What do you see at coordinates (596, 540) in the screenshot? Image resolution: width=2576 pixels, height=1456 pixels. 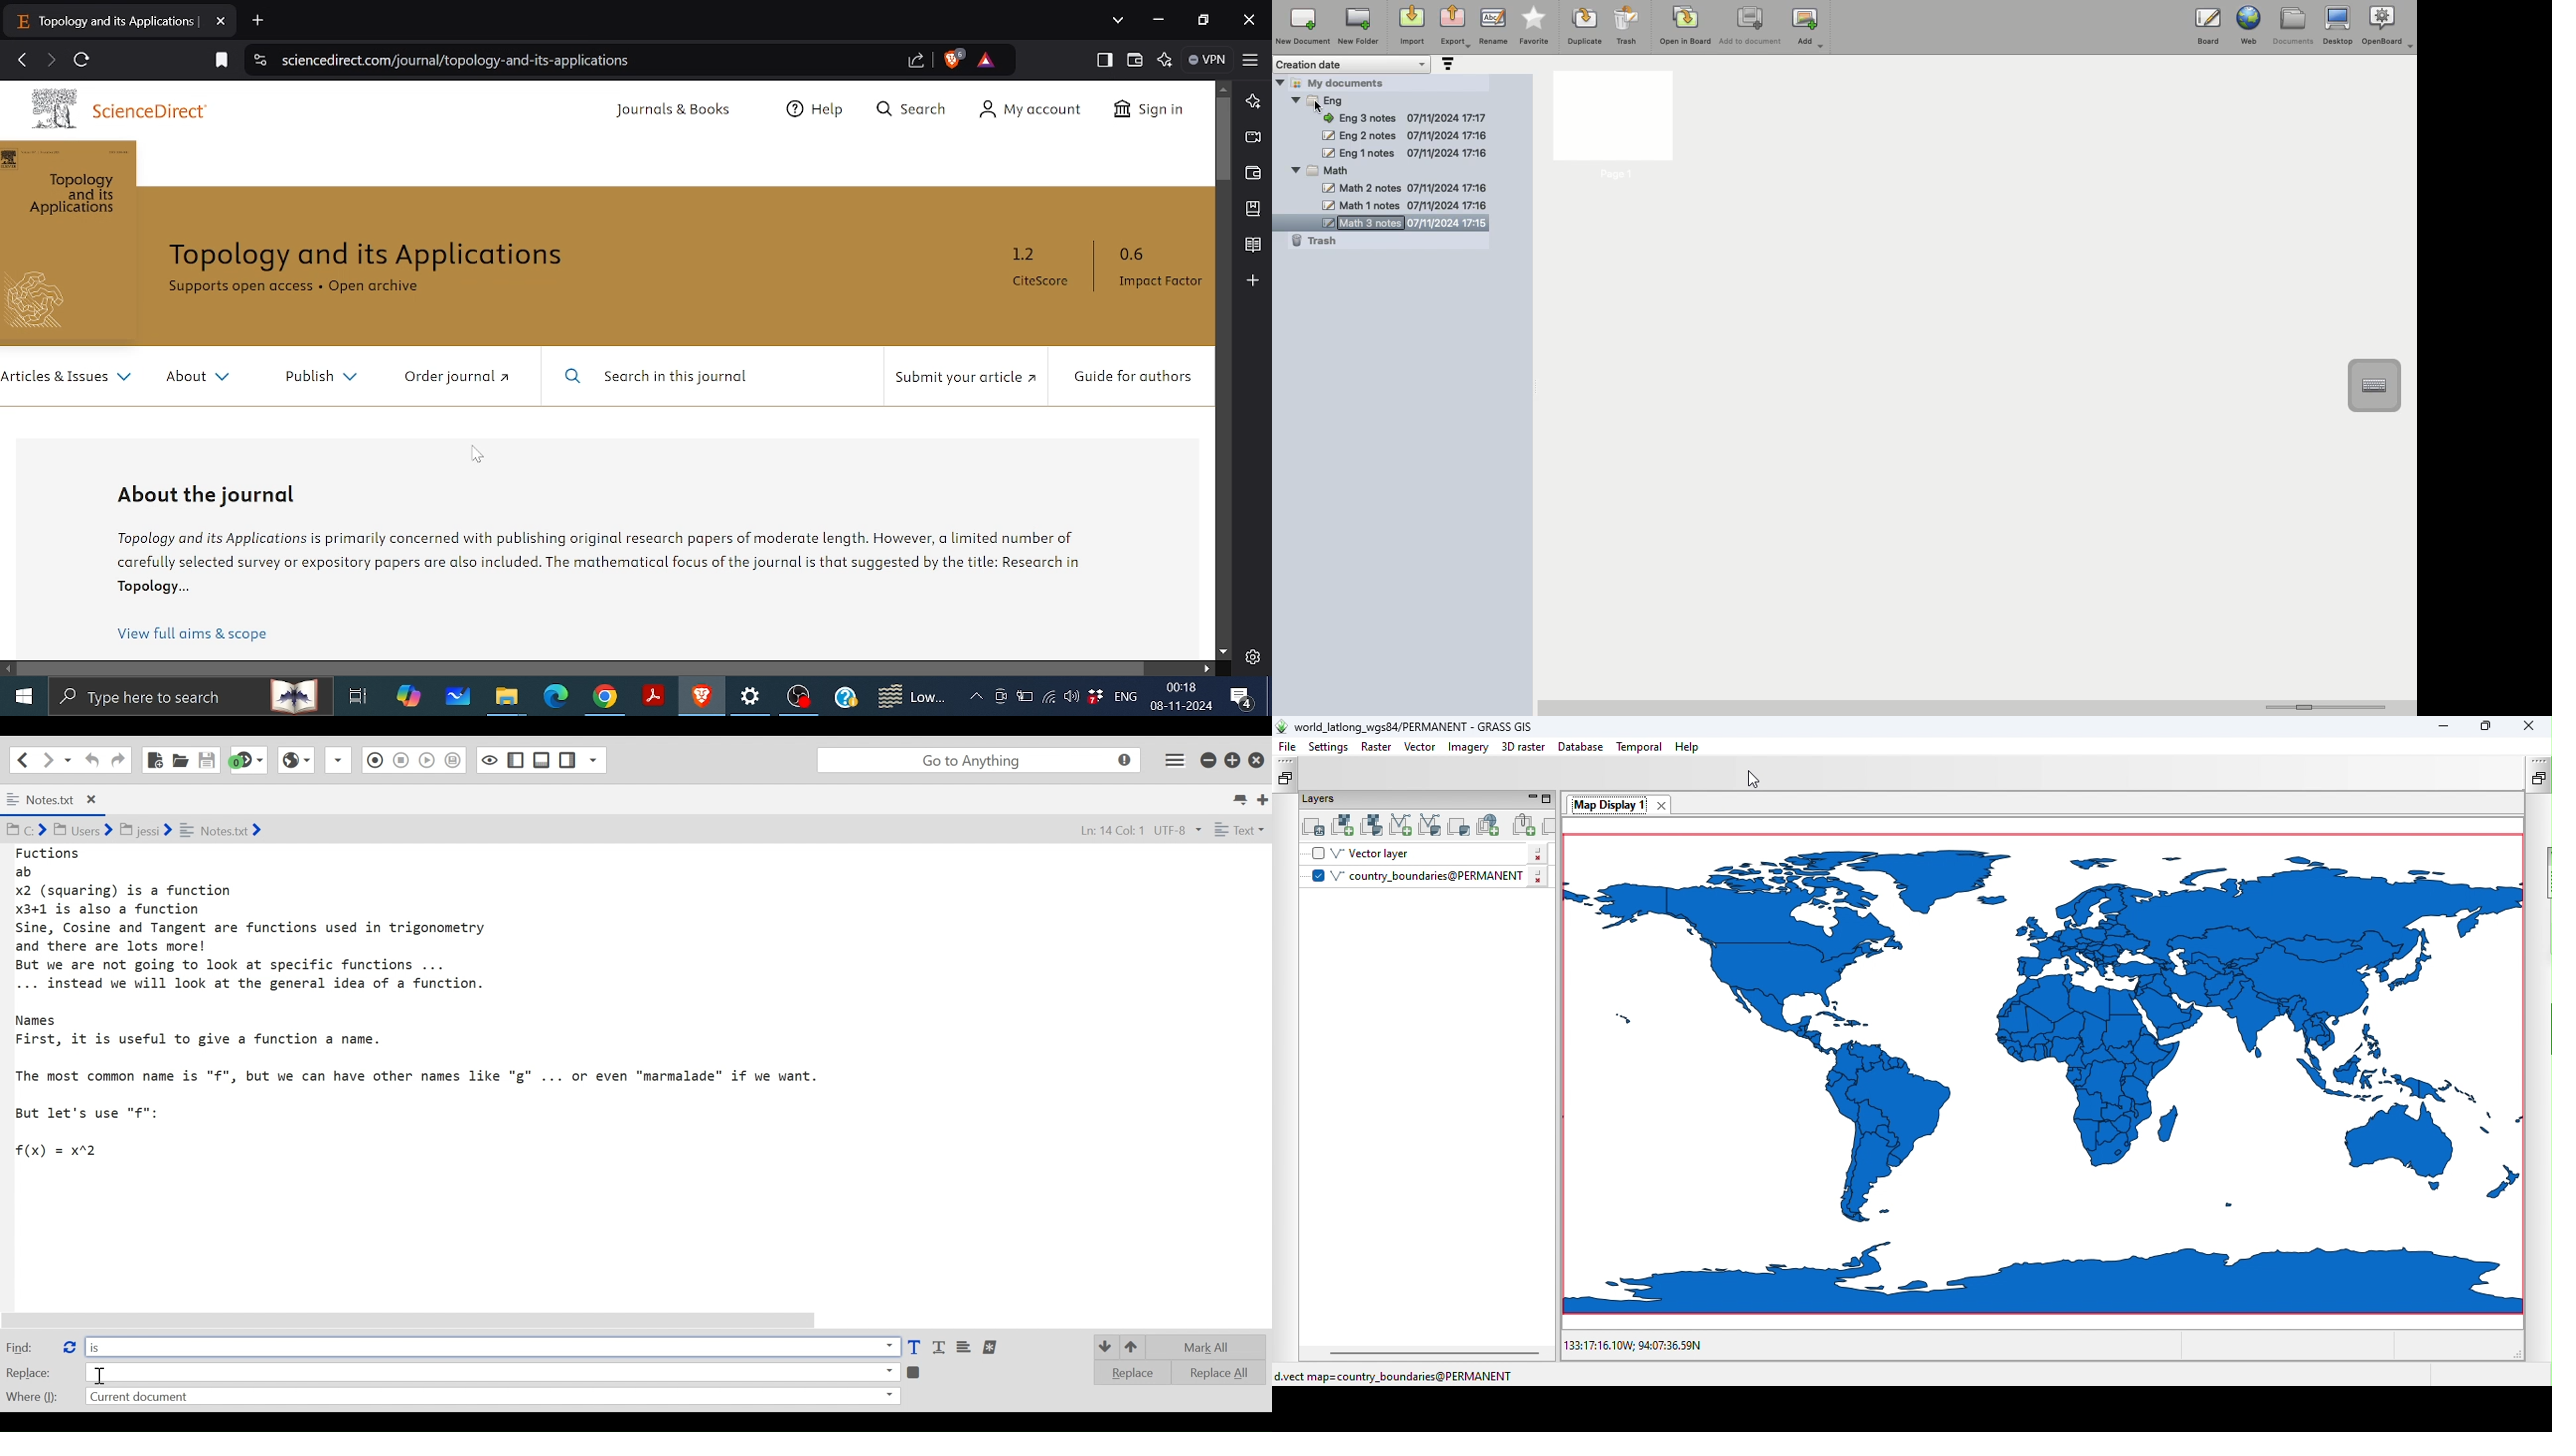 I see `About the journal

Topology and its Applications is primarily concerned with publishing original research papers of moderate length. However, a limited number of
carefully selected survey or expository papers are also included. The mathematical focus of the journal is that suggested by the title: Research in
Topology...` at bounding box center [596, 540].